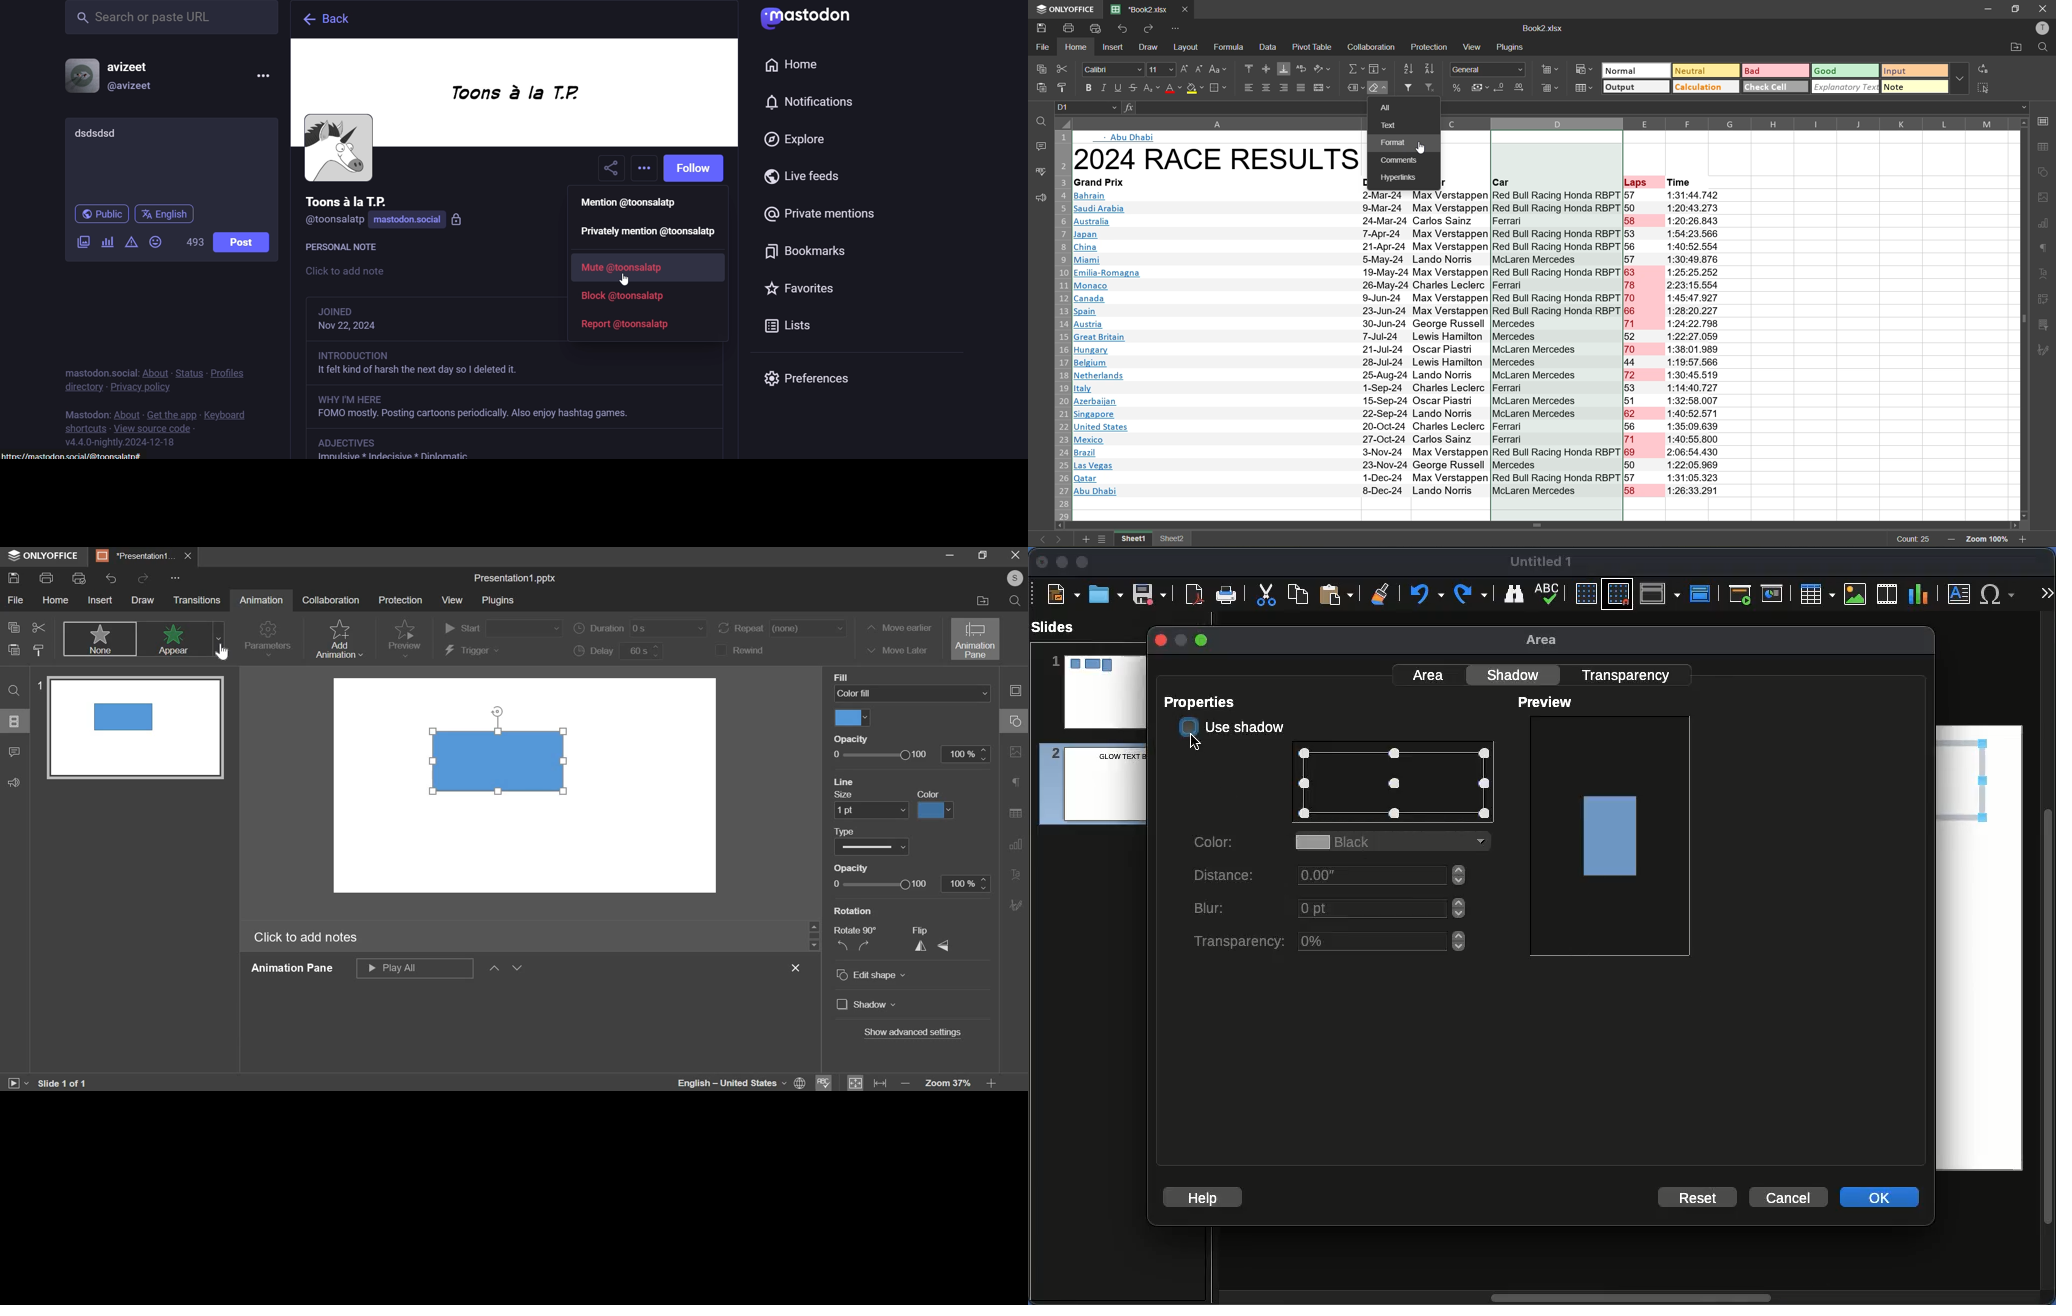  What do you see at coordinates (2046, 274) in the screenshot?
I see `text` at bounding box center [2046, 274].